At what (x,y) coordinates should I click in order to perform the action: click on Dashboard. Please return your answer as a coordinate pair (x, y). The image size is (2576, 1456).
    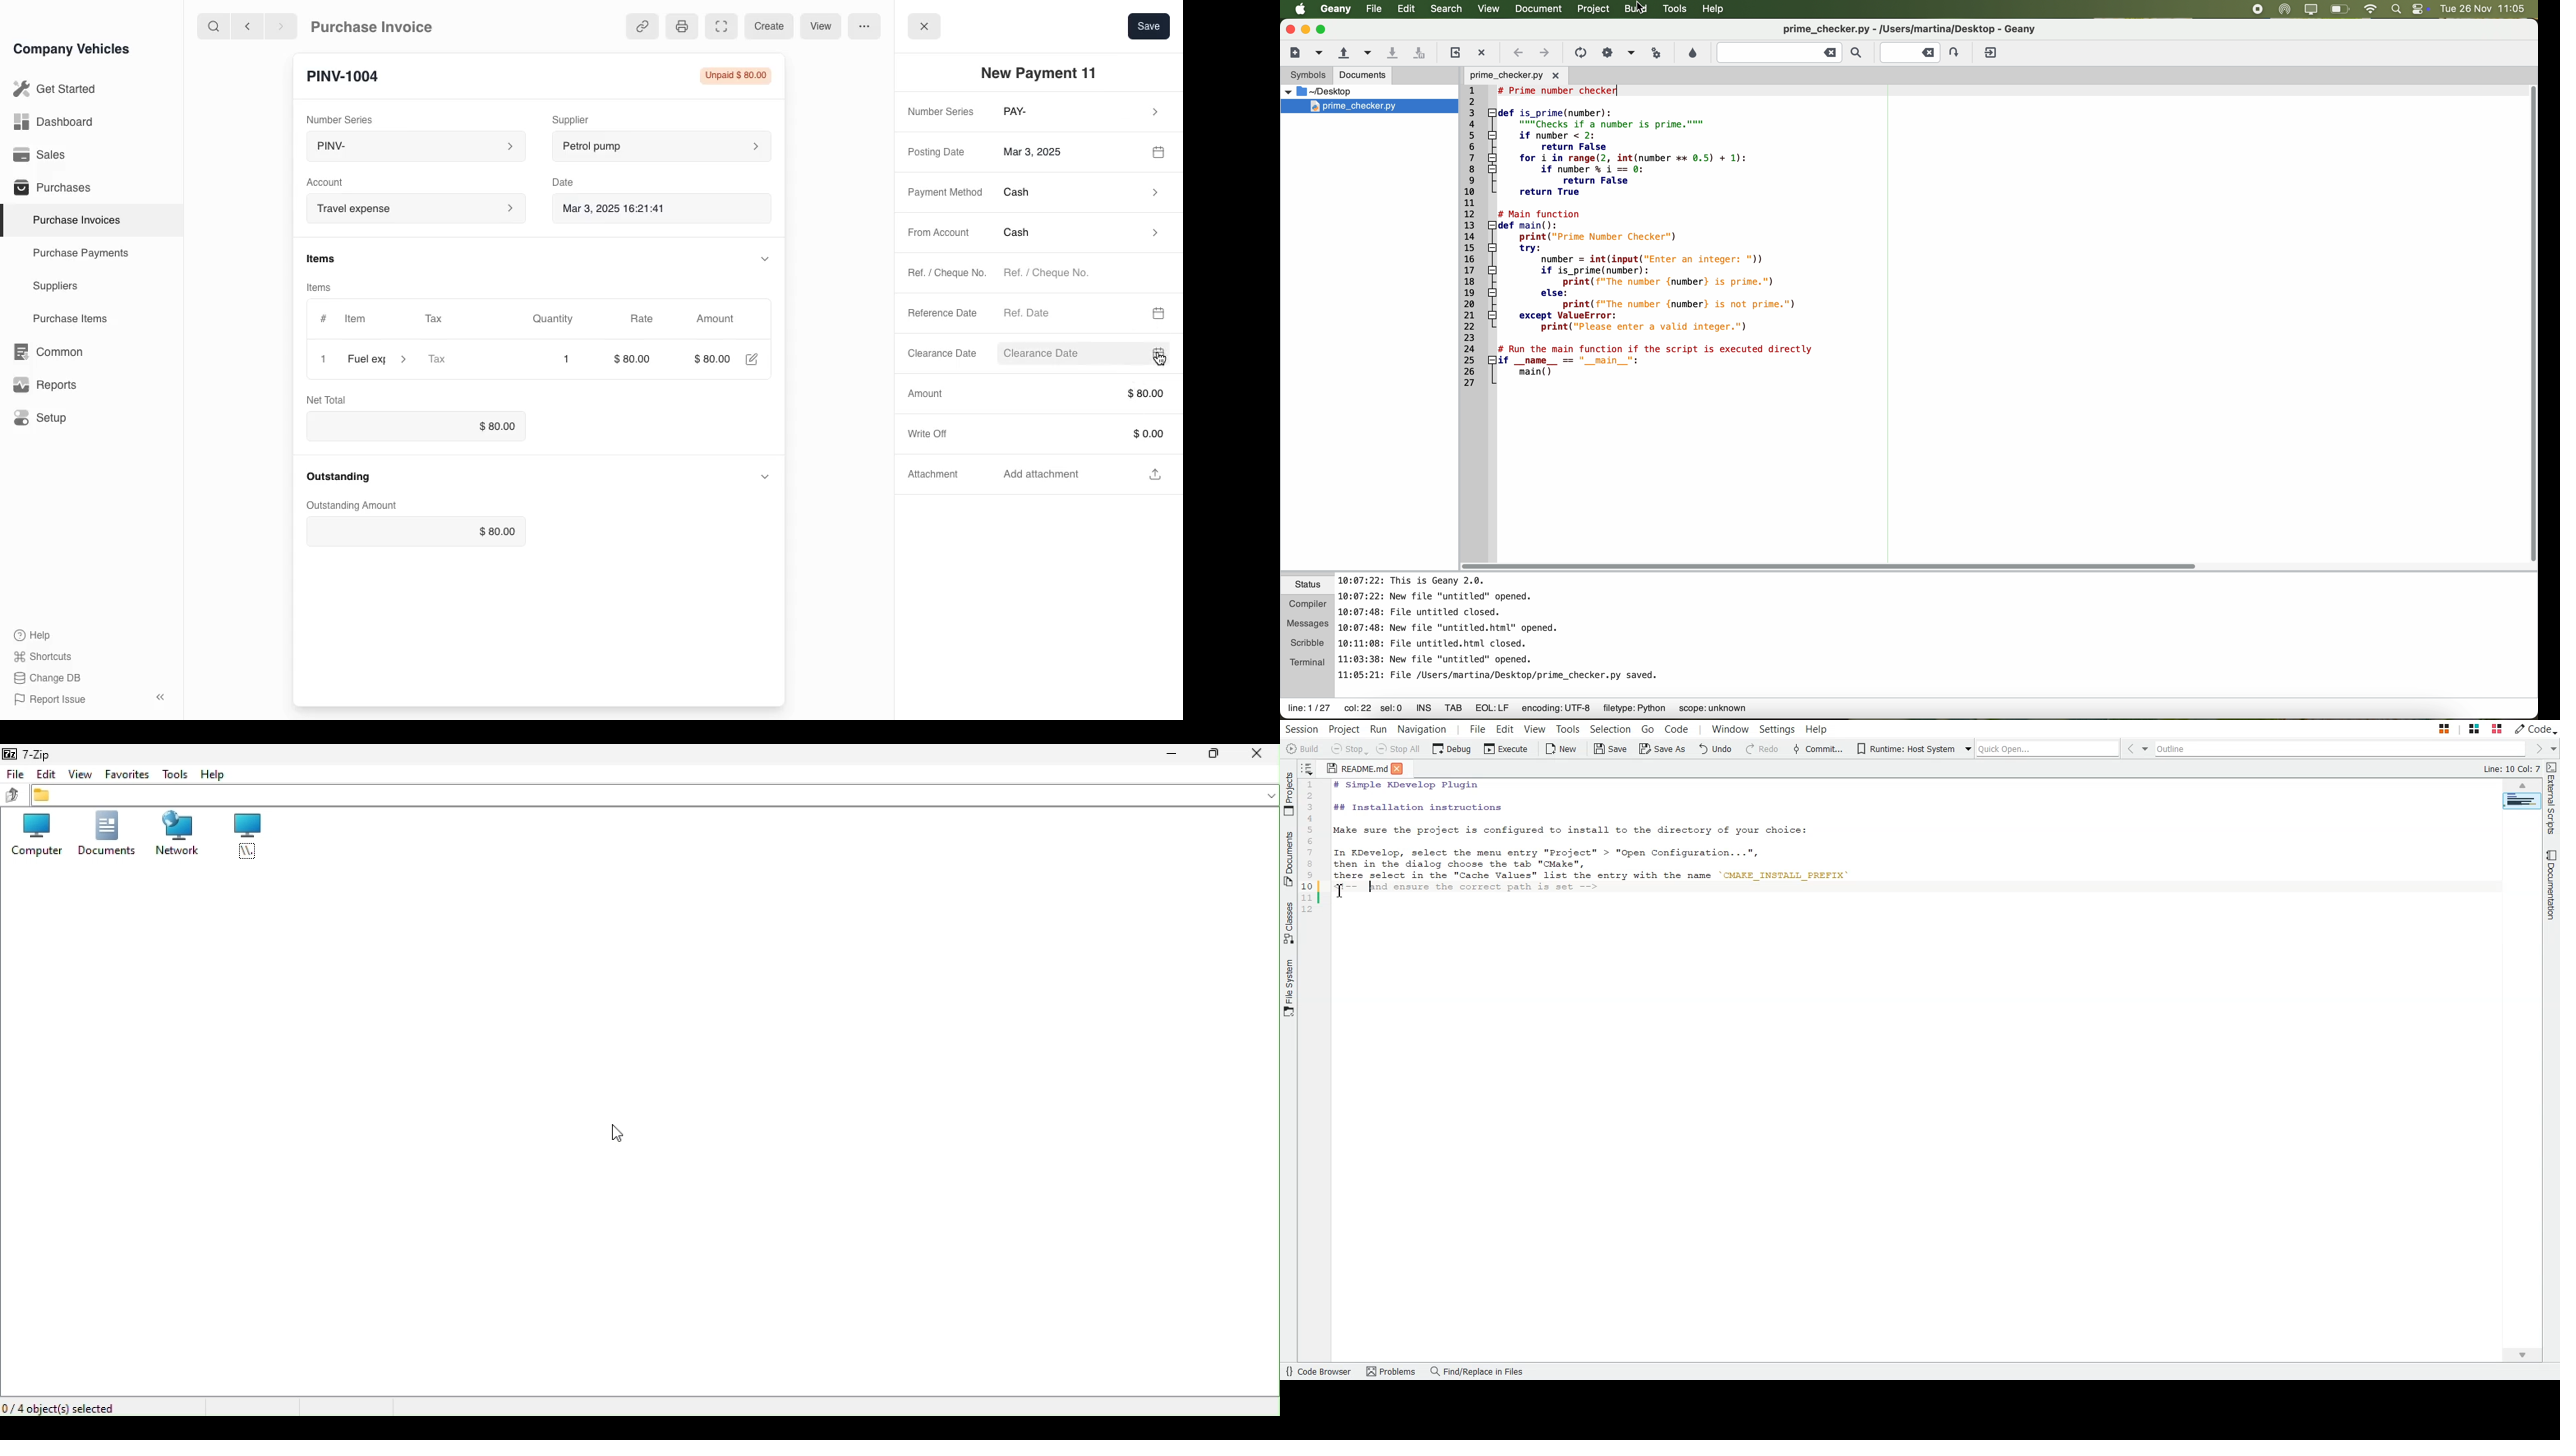
    Looking at the image, I should click on (53, 122).